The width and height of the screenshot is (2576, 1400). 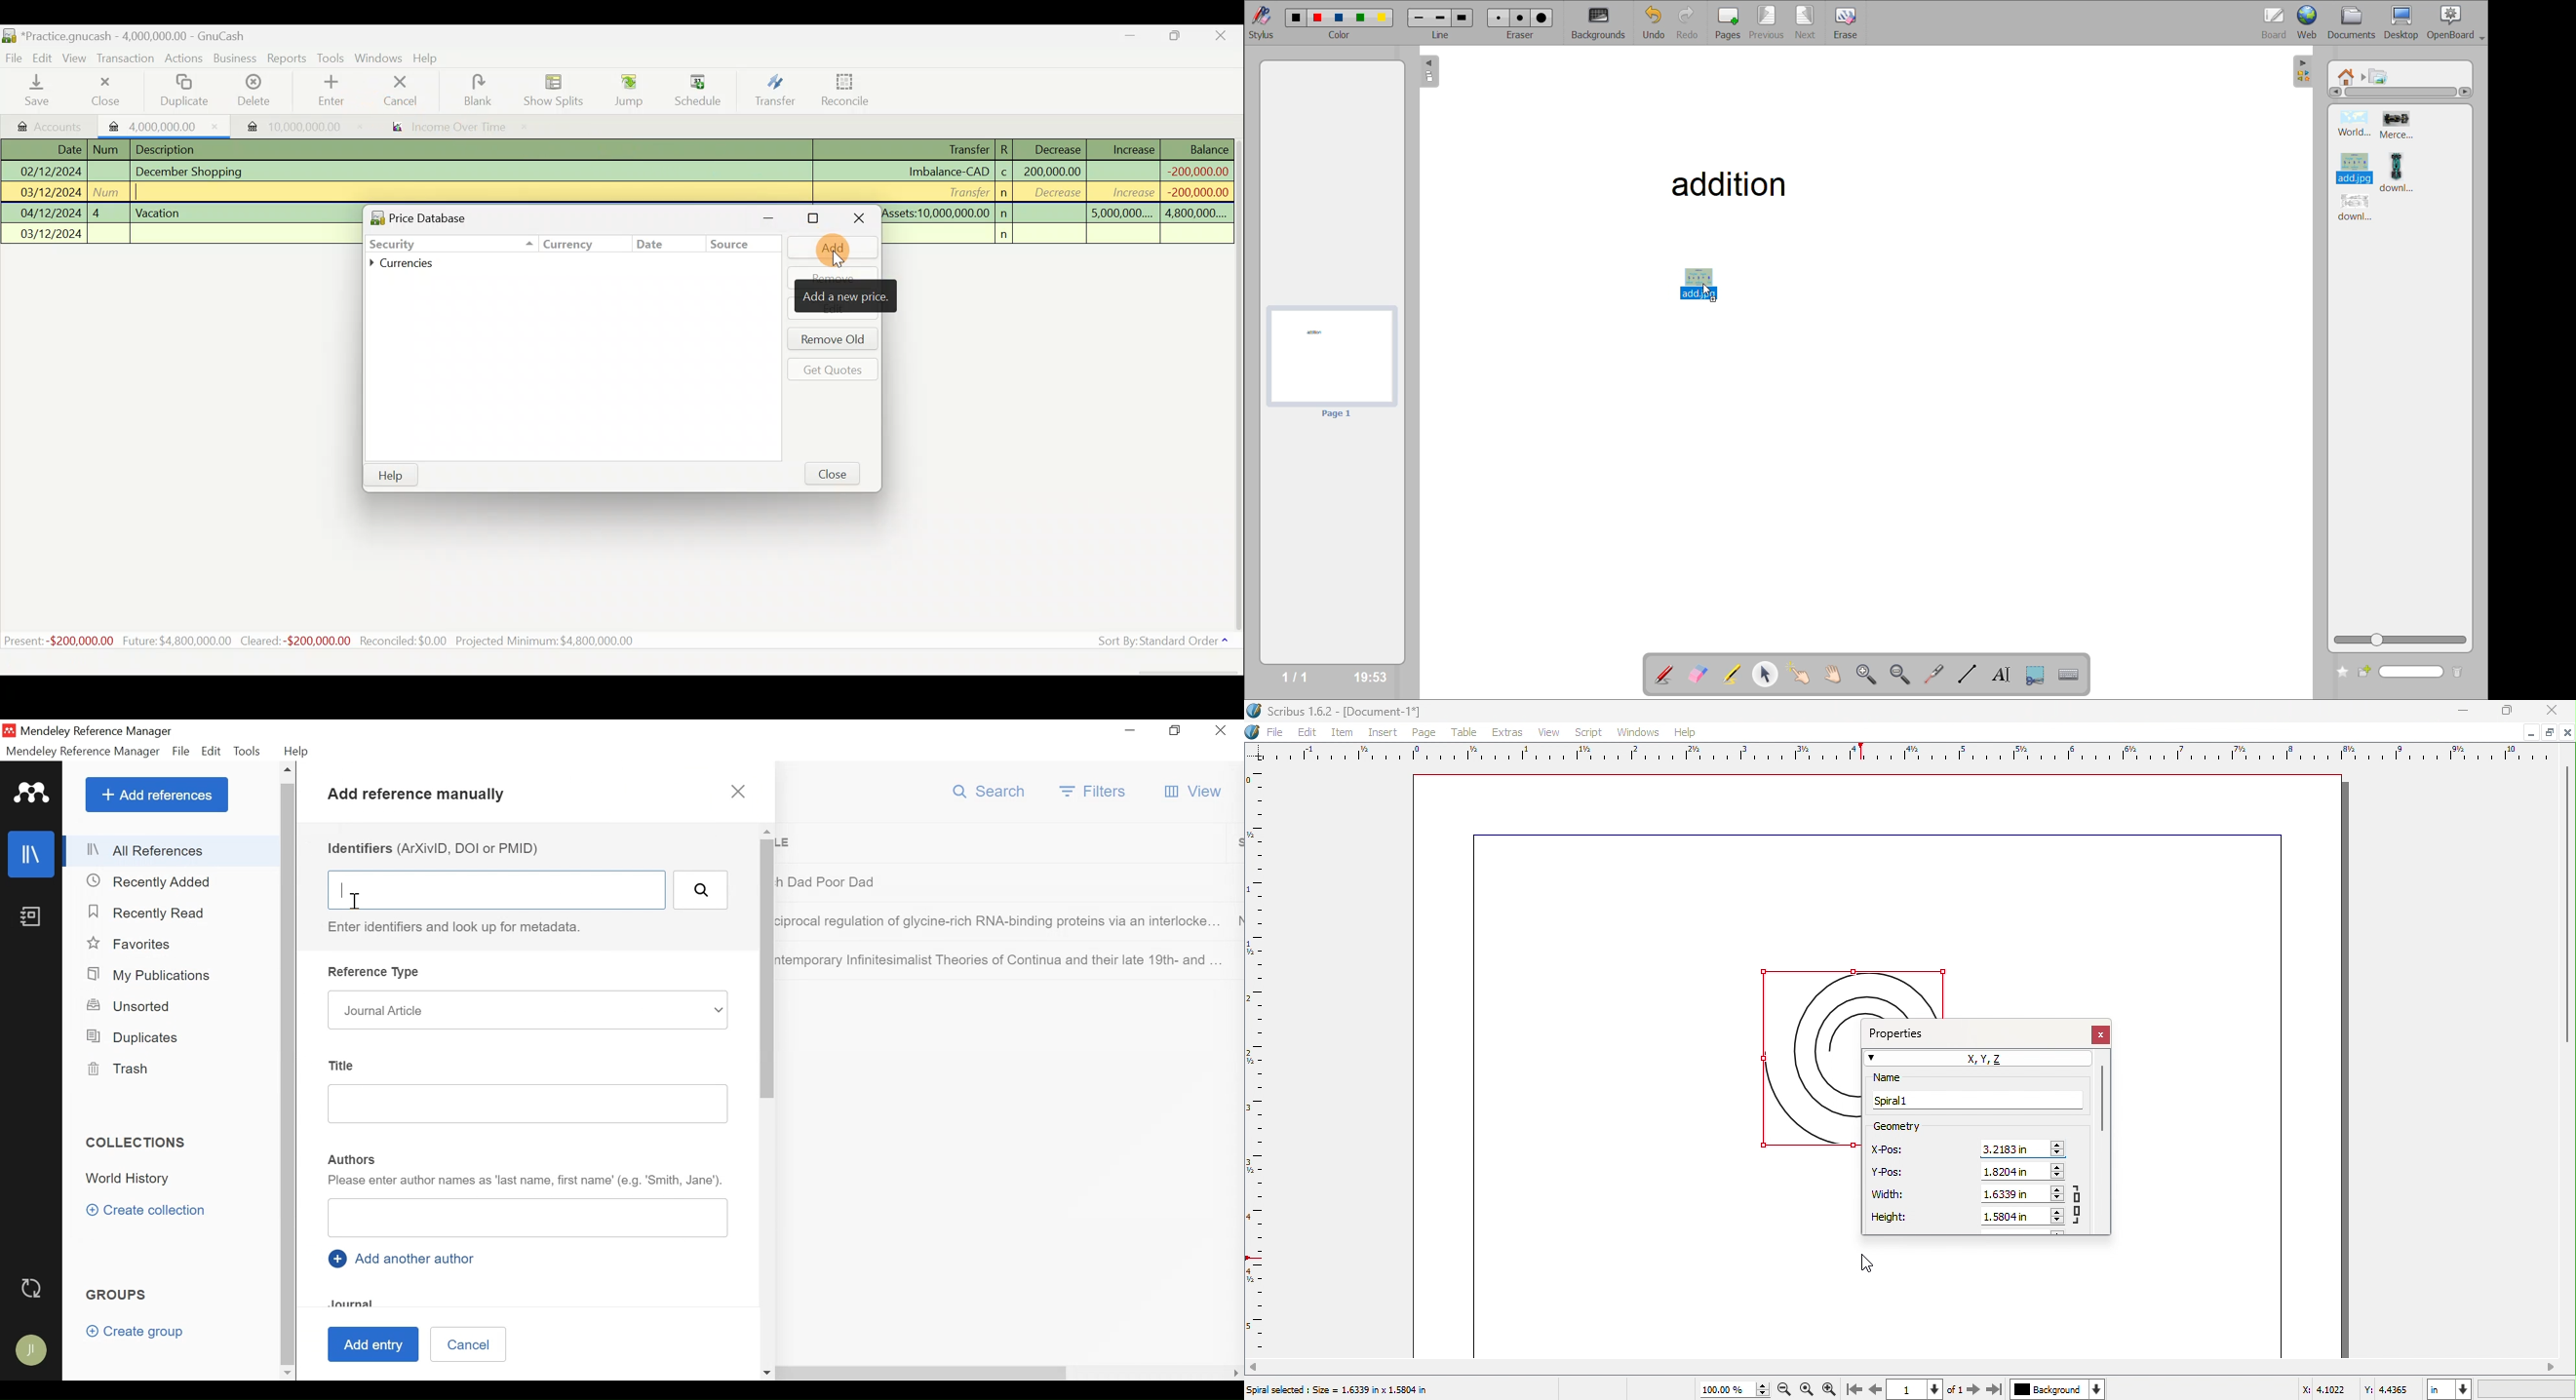 I want to click on num, so click(x=109, y=150).